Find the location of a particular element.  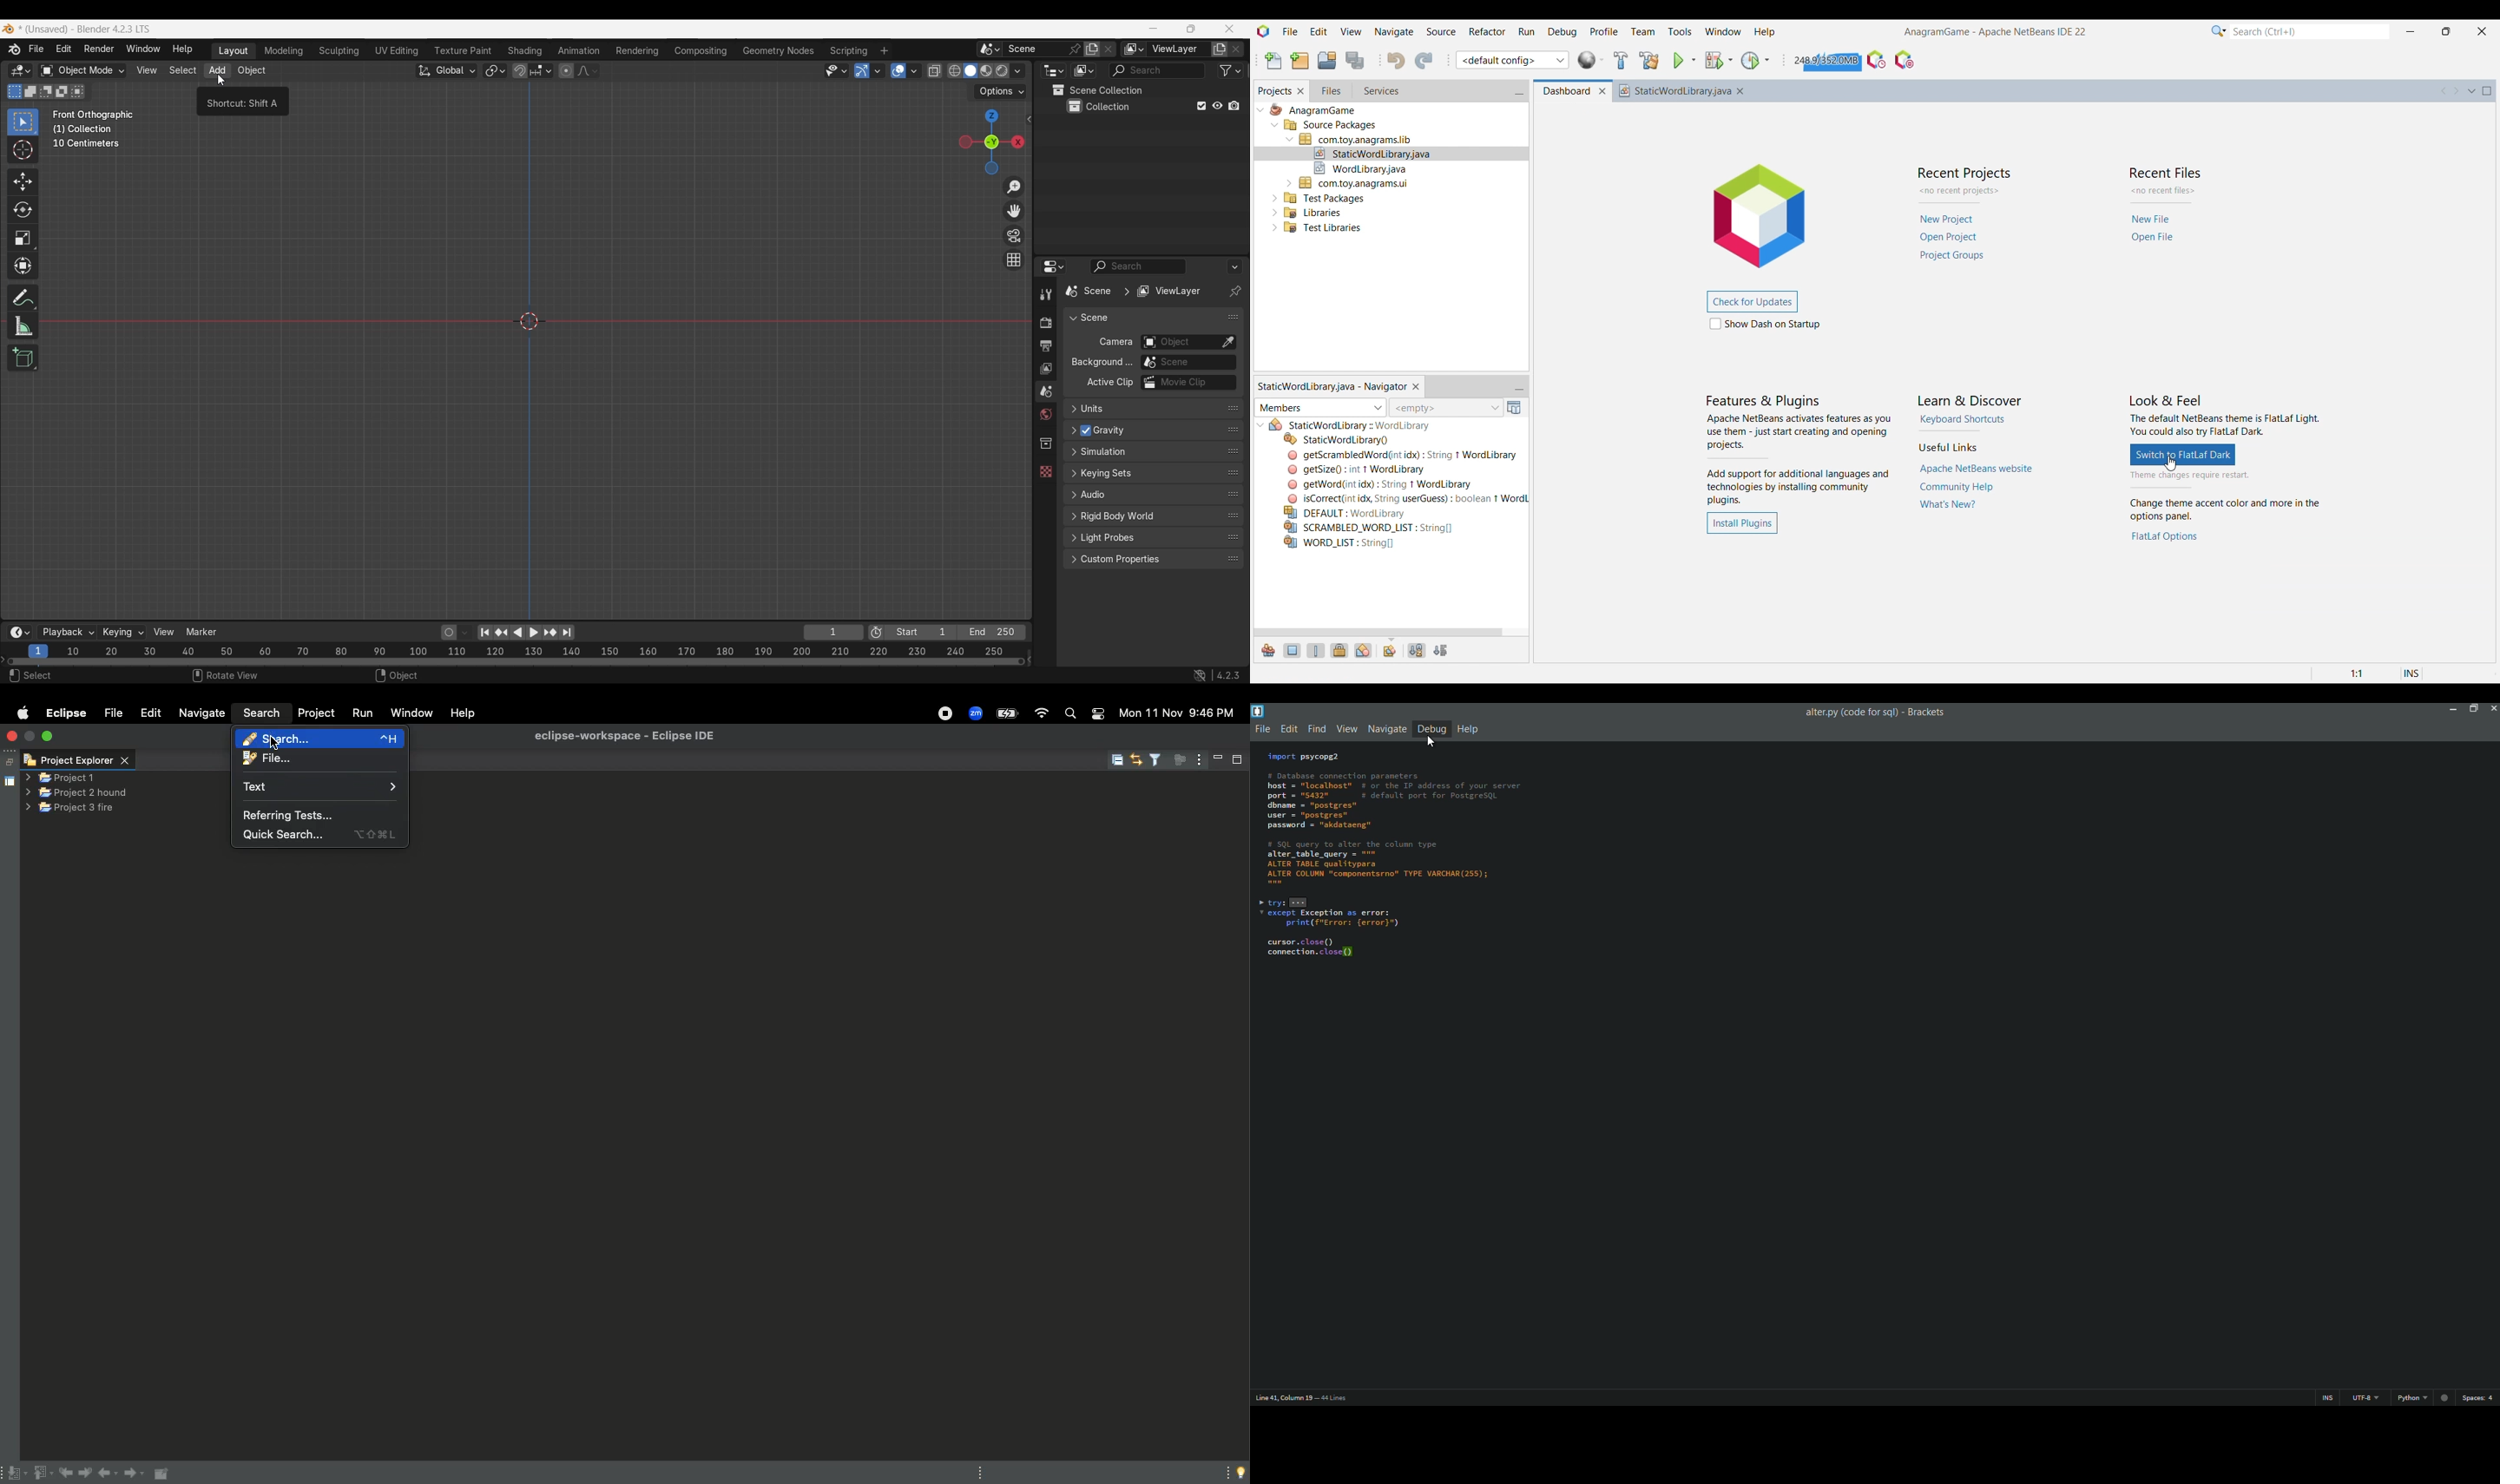

Scripting workspace is located at coordinates (847, 50).